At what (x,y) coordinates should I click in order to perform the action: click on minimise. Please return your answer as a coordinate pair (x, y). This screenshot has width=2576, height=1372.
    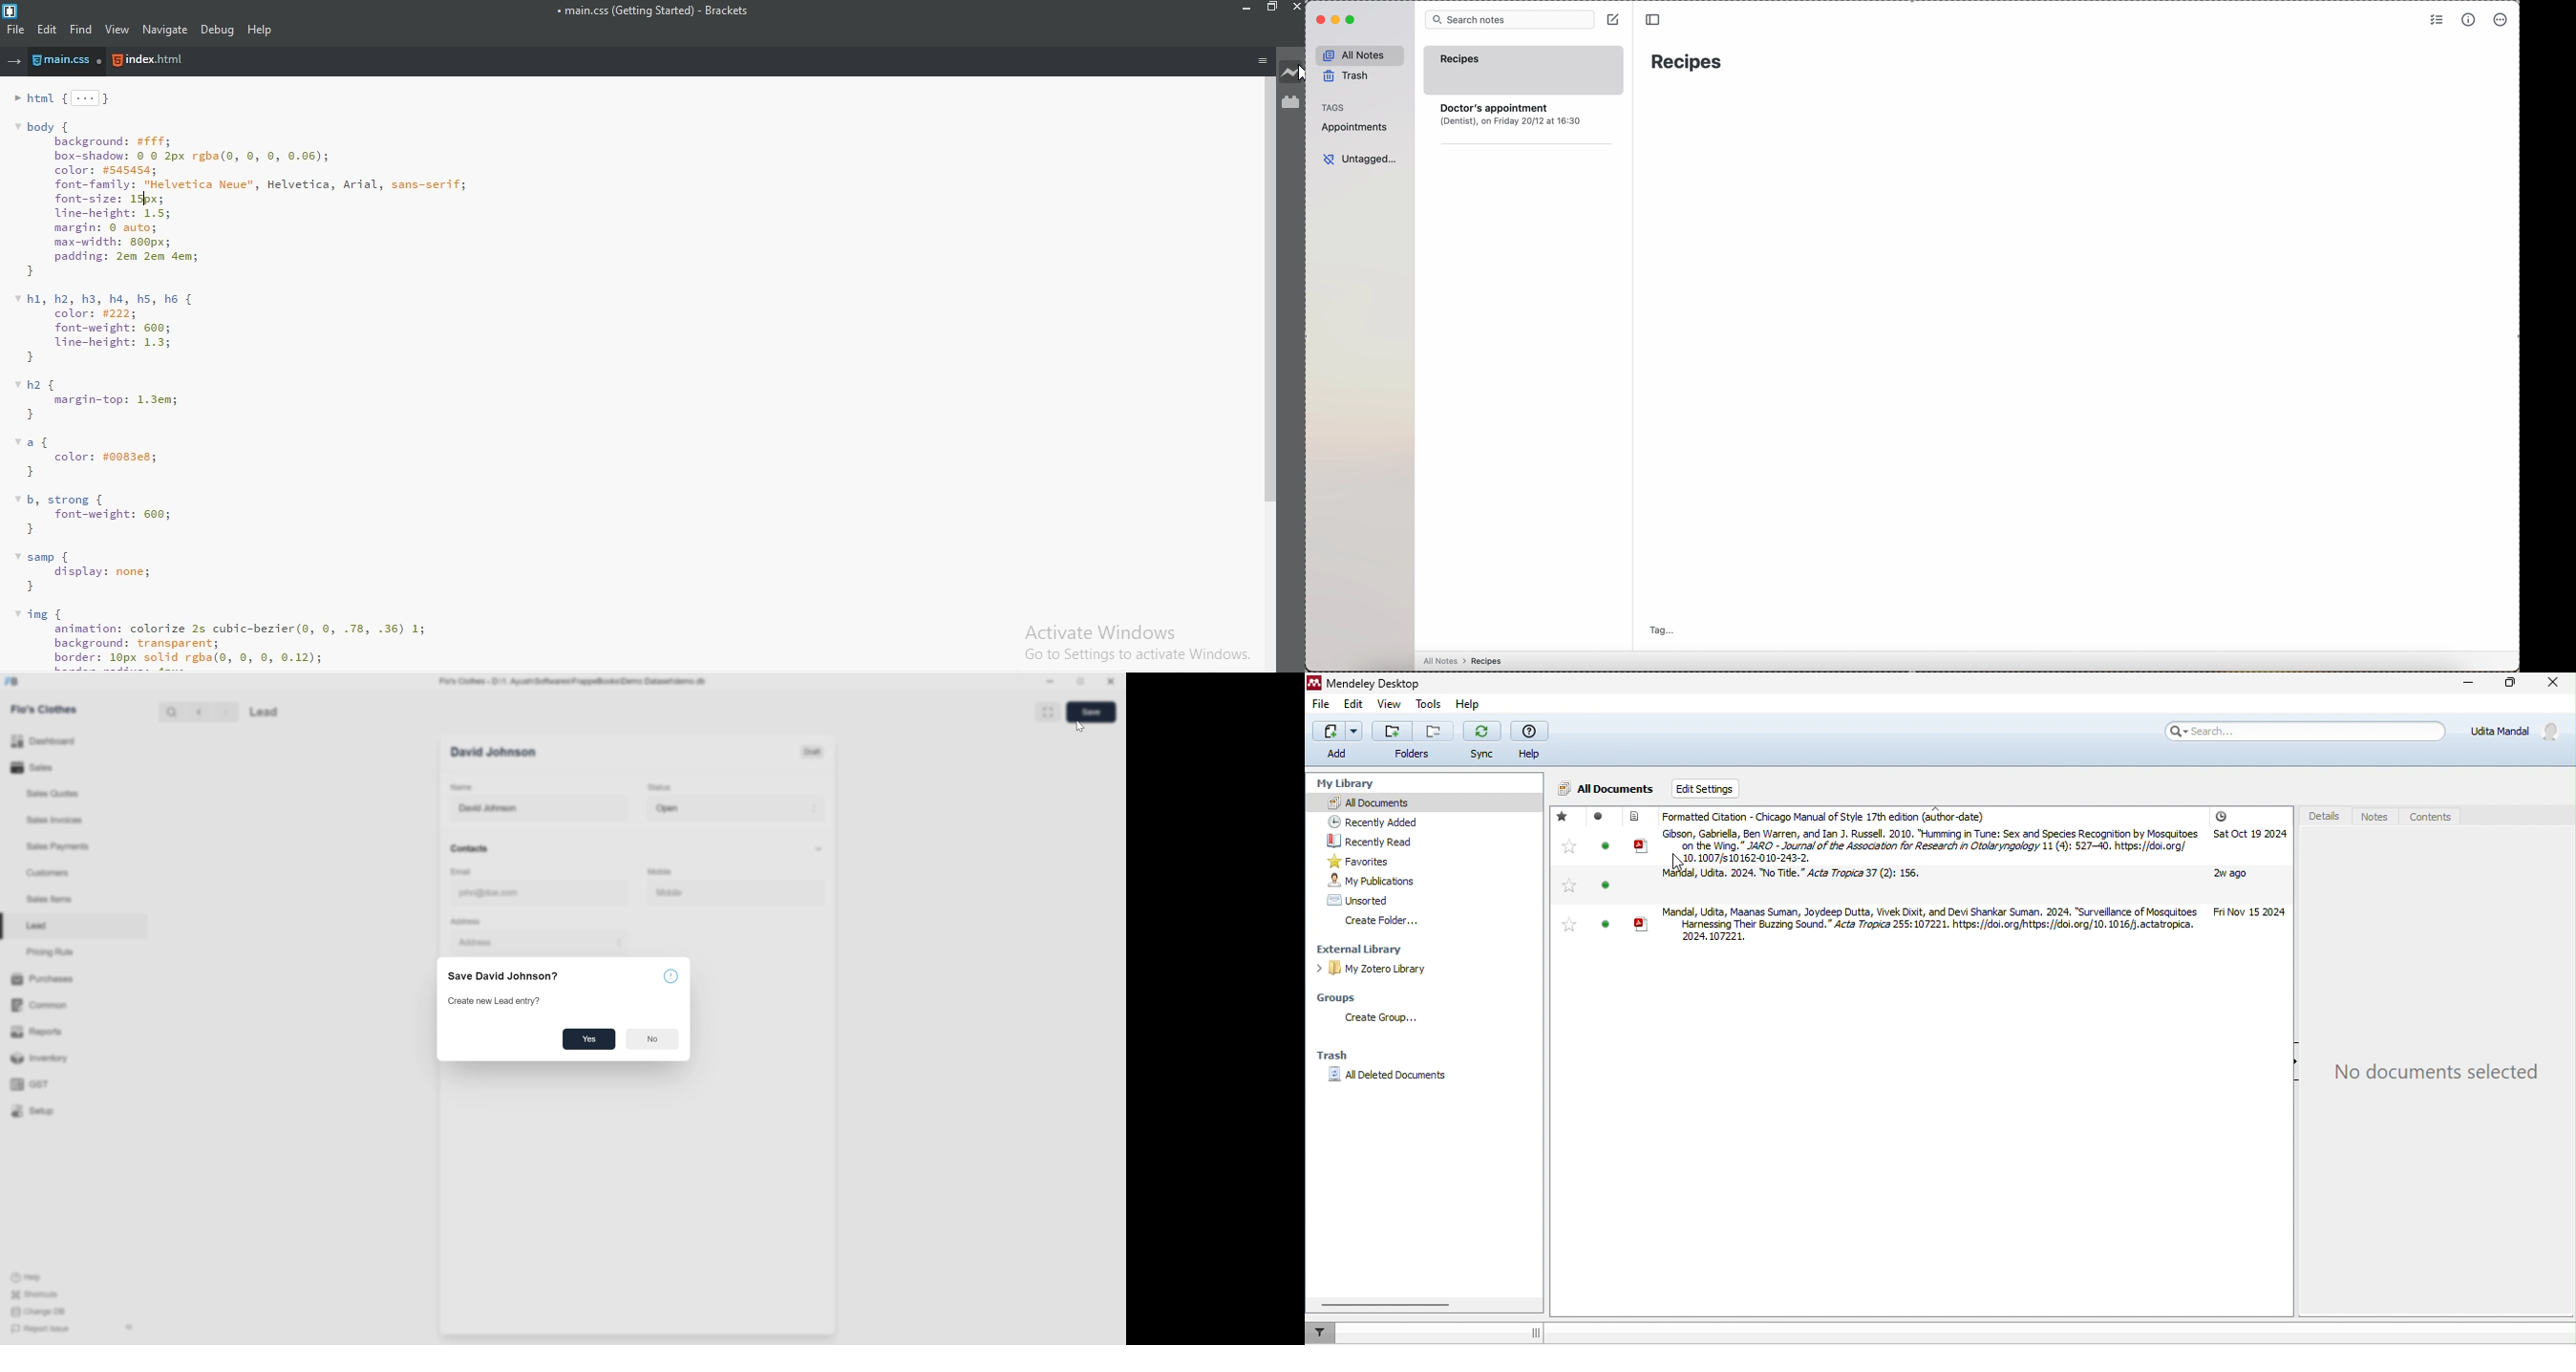
    Looking at the image, I should click on (1244, 10).